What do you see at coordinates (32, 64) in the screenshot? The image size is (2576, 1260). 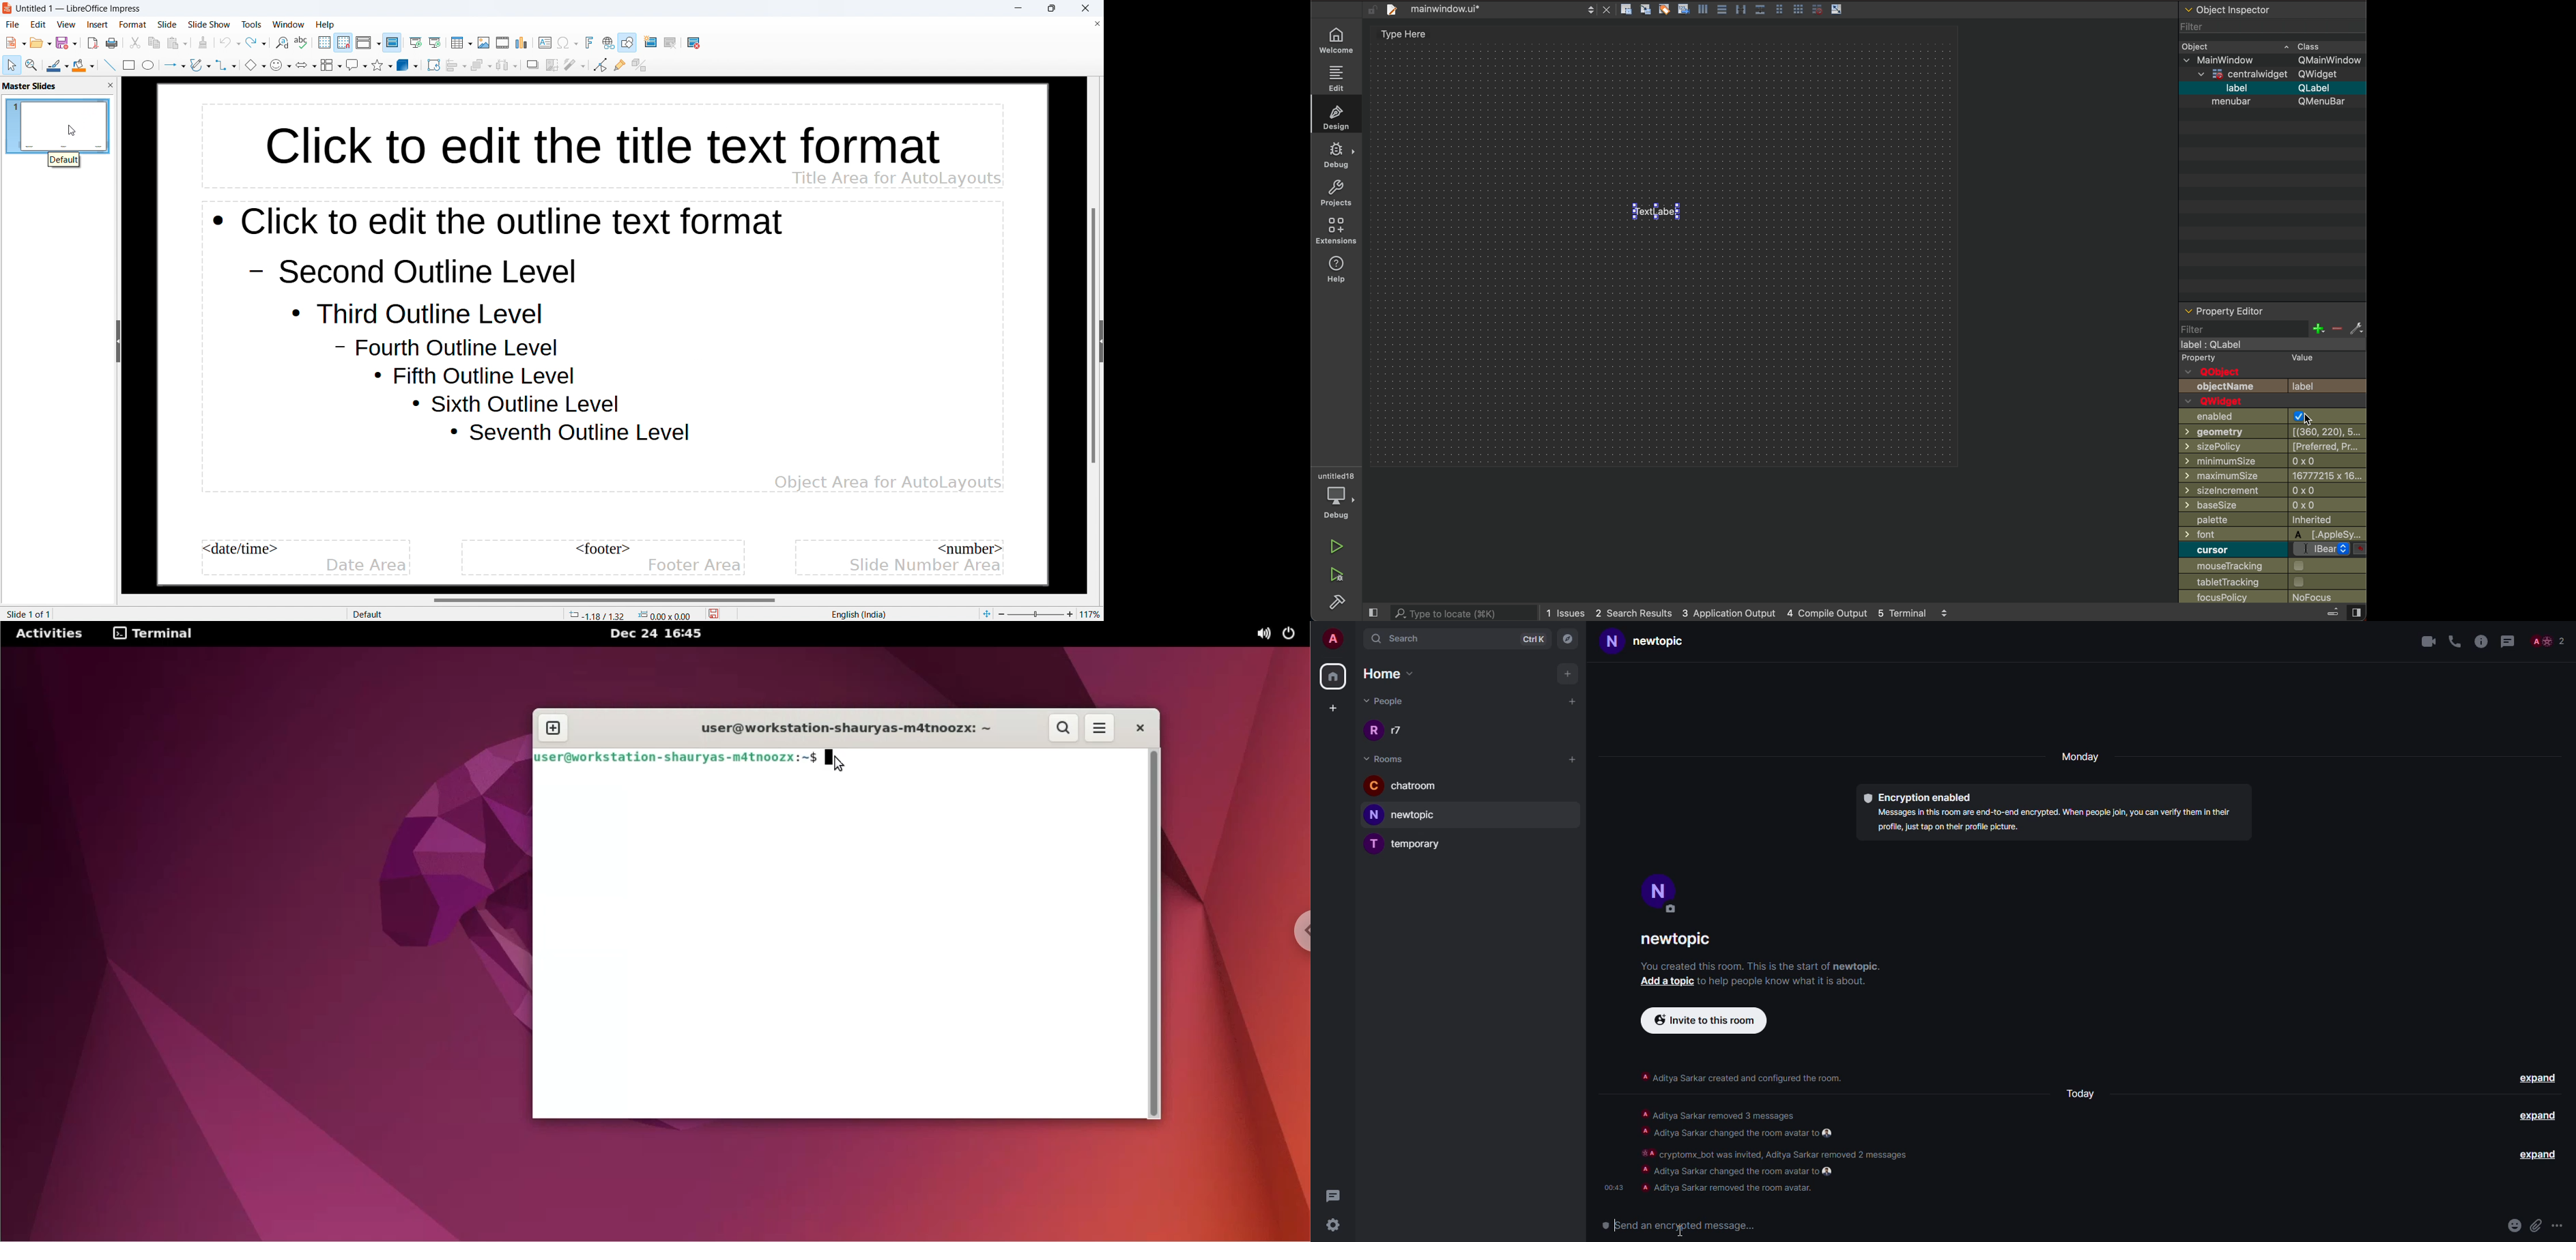 I see `zoom and pan` at bounding box center [32, 64].